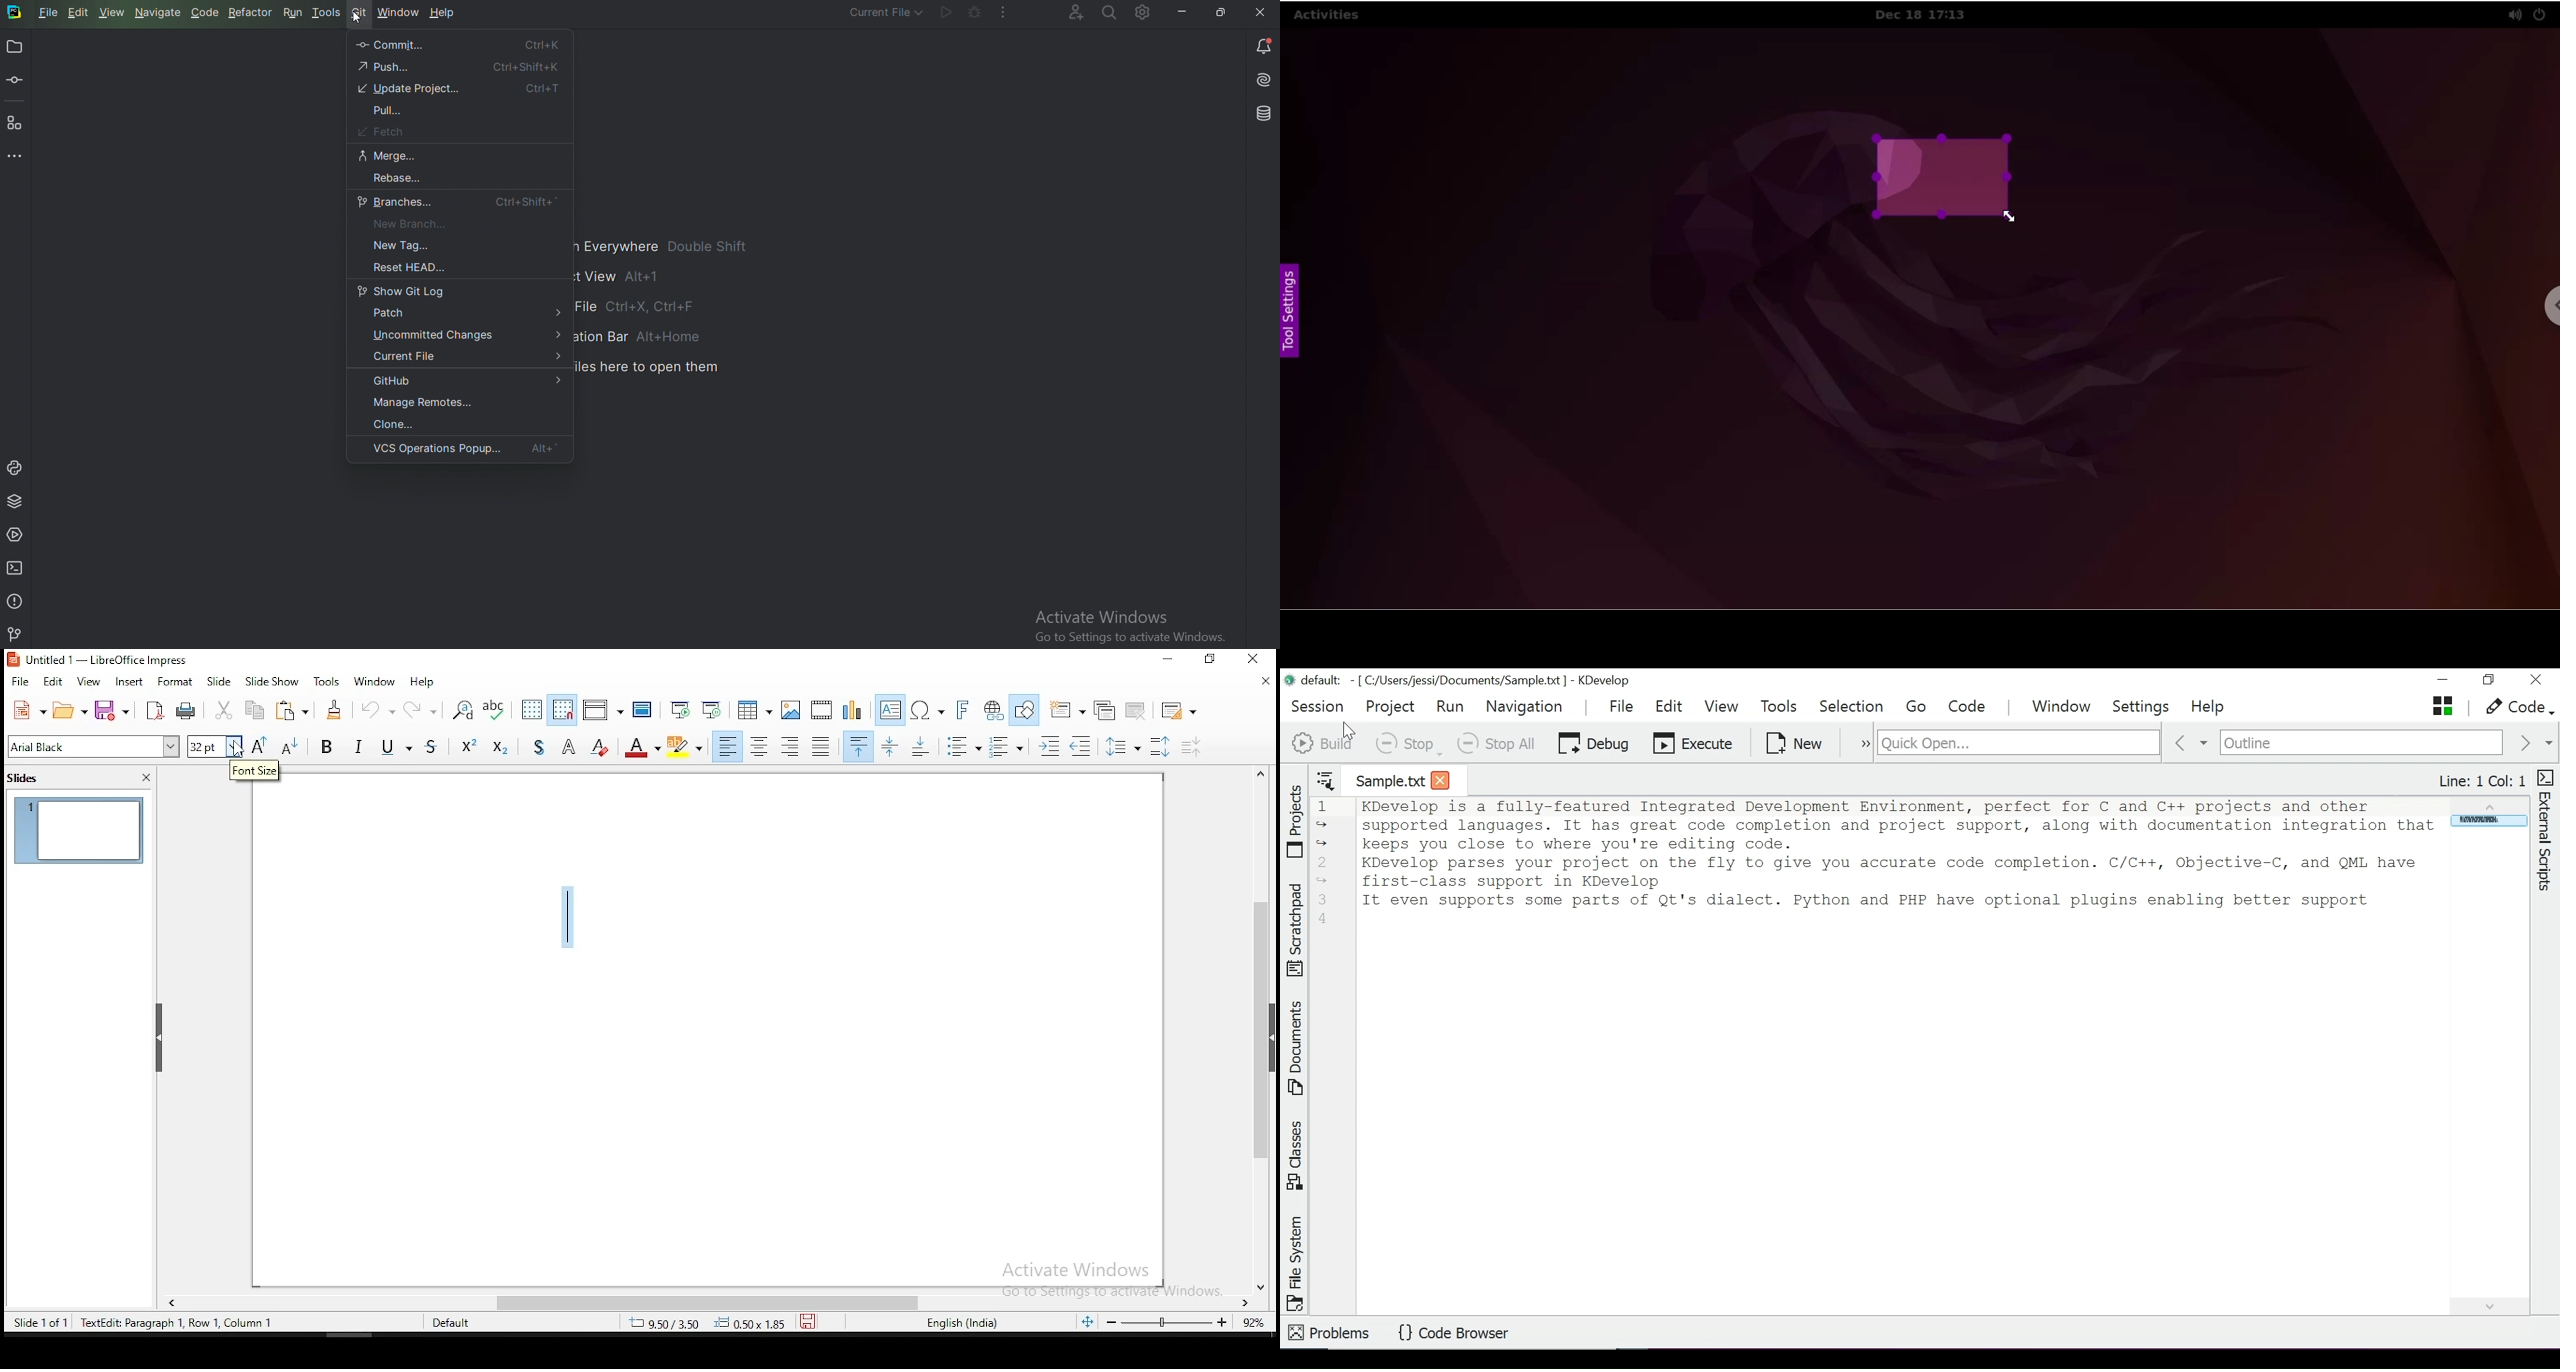  What do you see at coordinates (70, 710) in the screenshot?
I see `open` at bounding box center [70, 710].